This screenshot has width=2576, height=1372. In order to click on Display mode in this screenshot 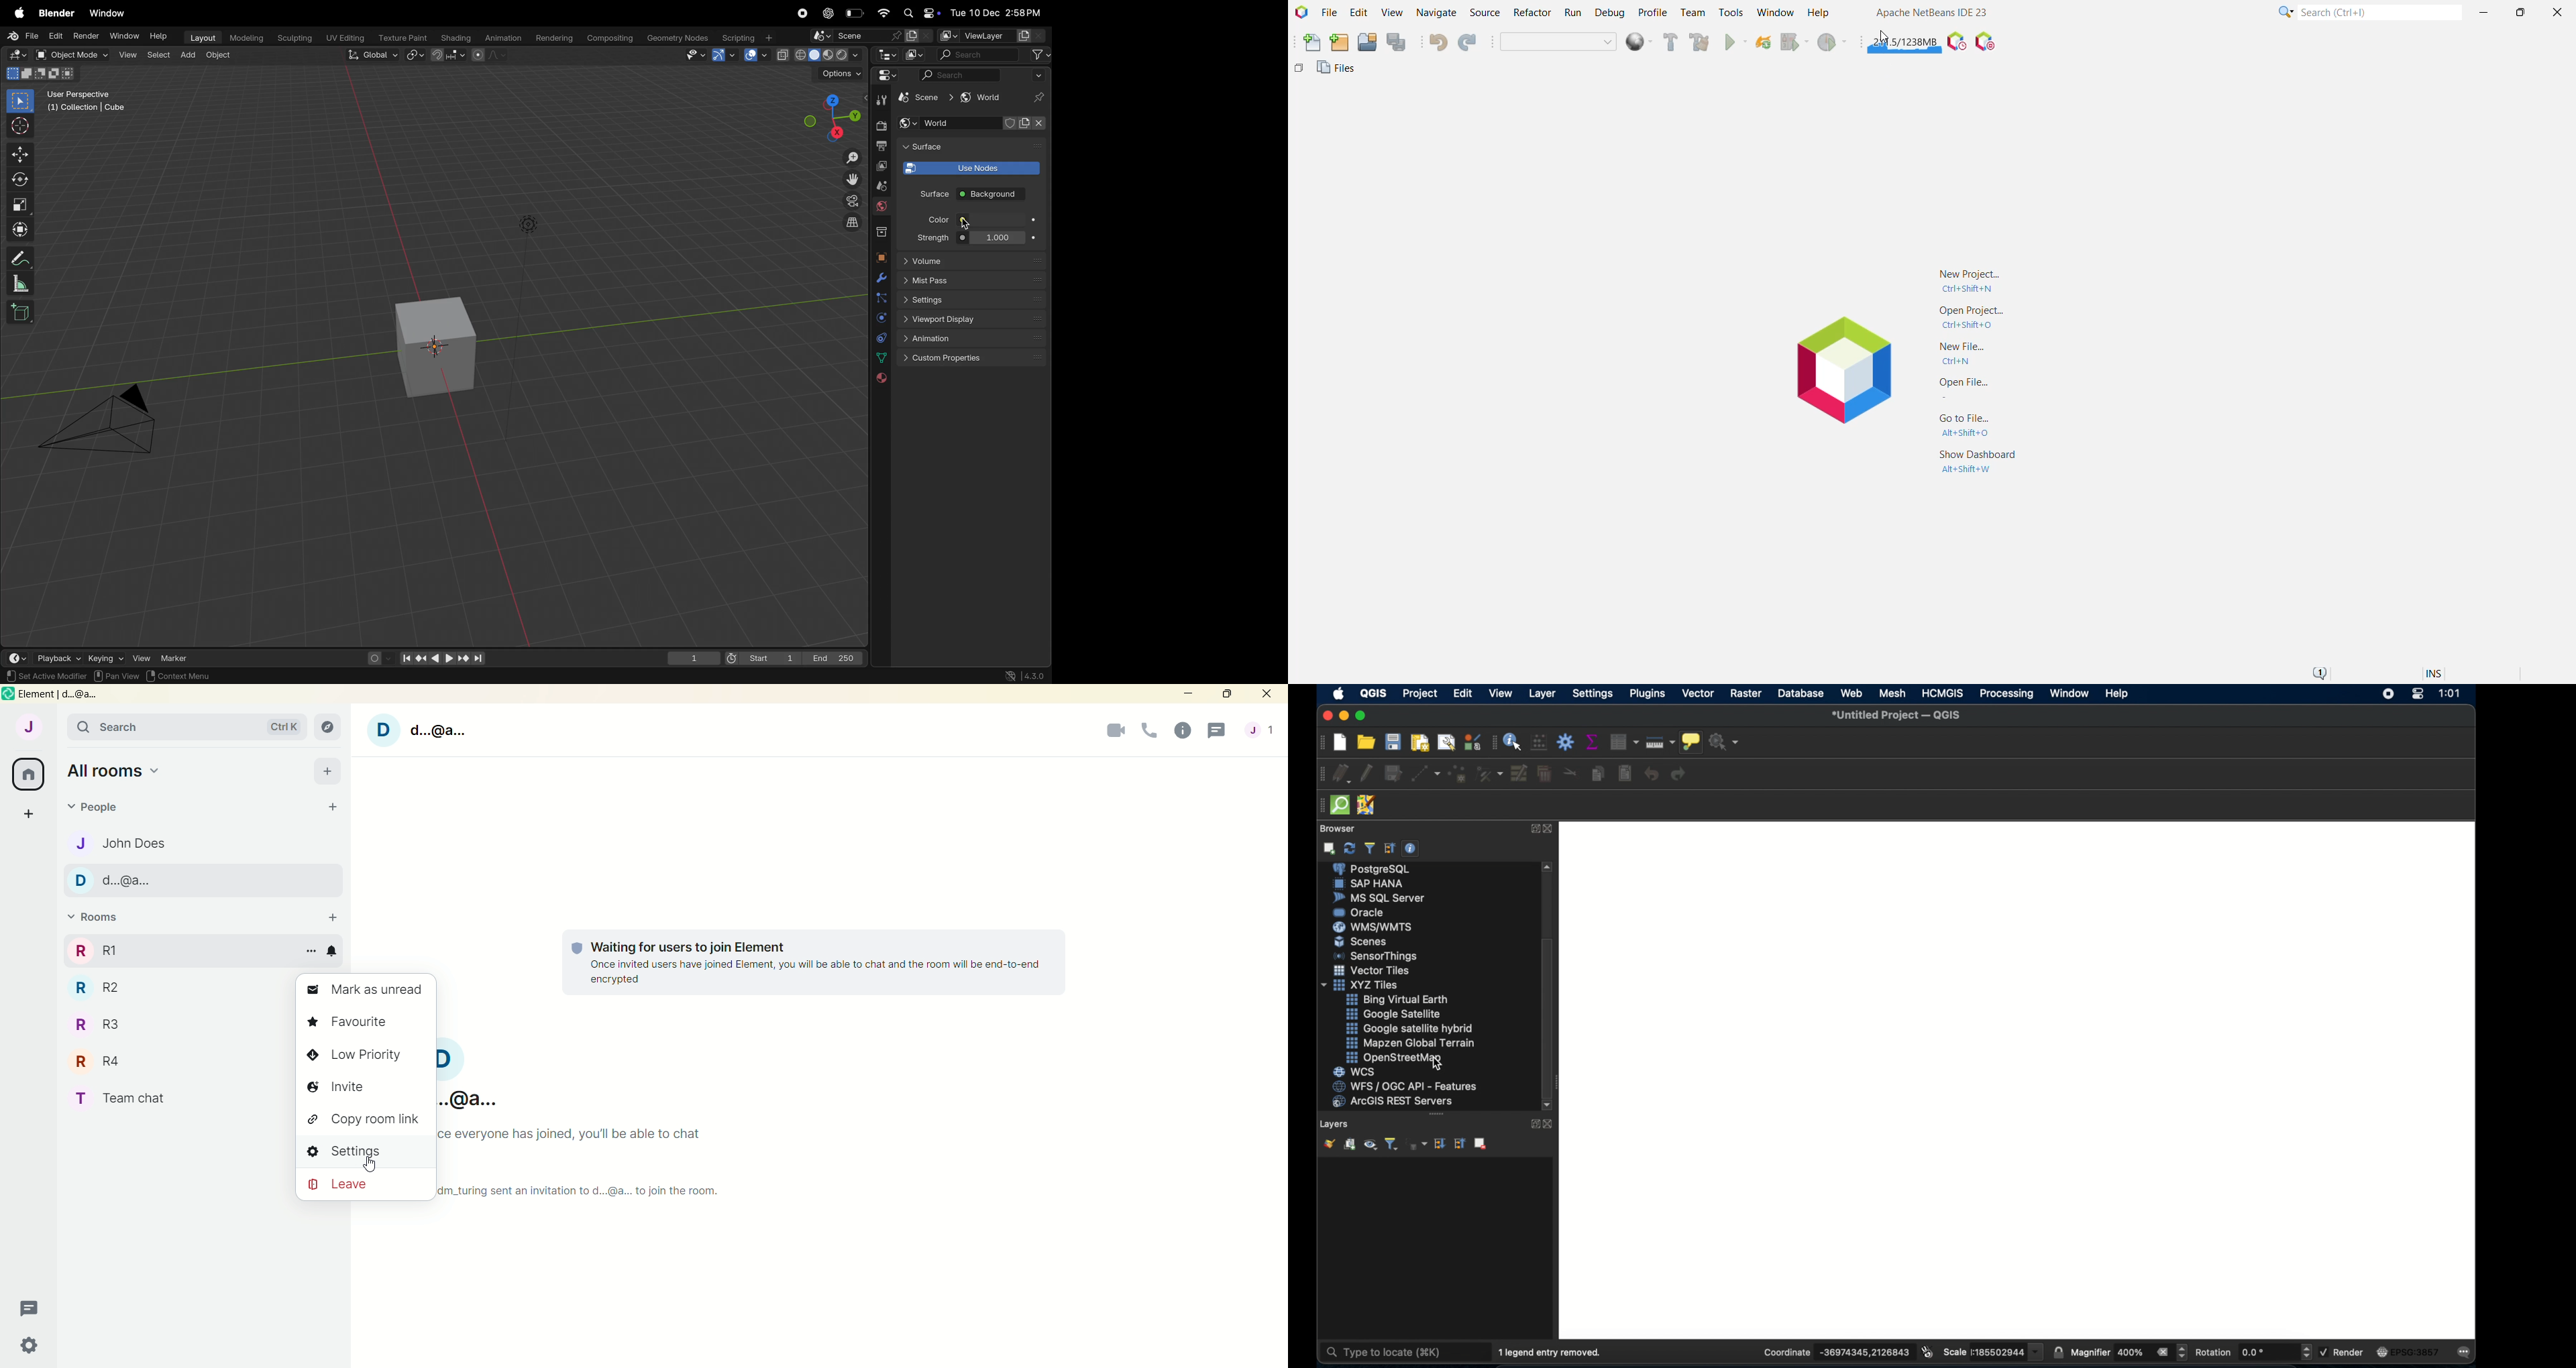, I will do `click(915, 54)`.